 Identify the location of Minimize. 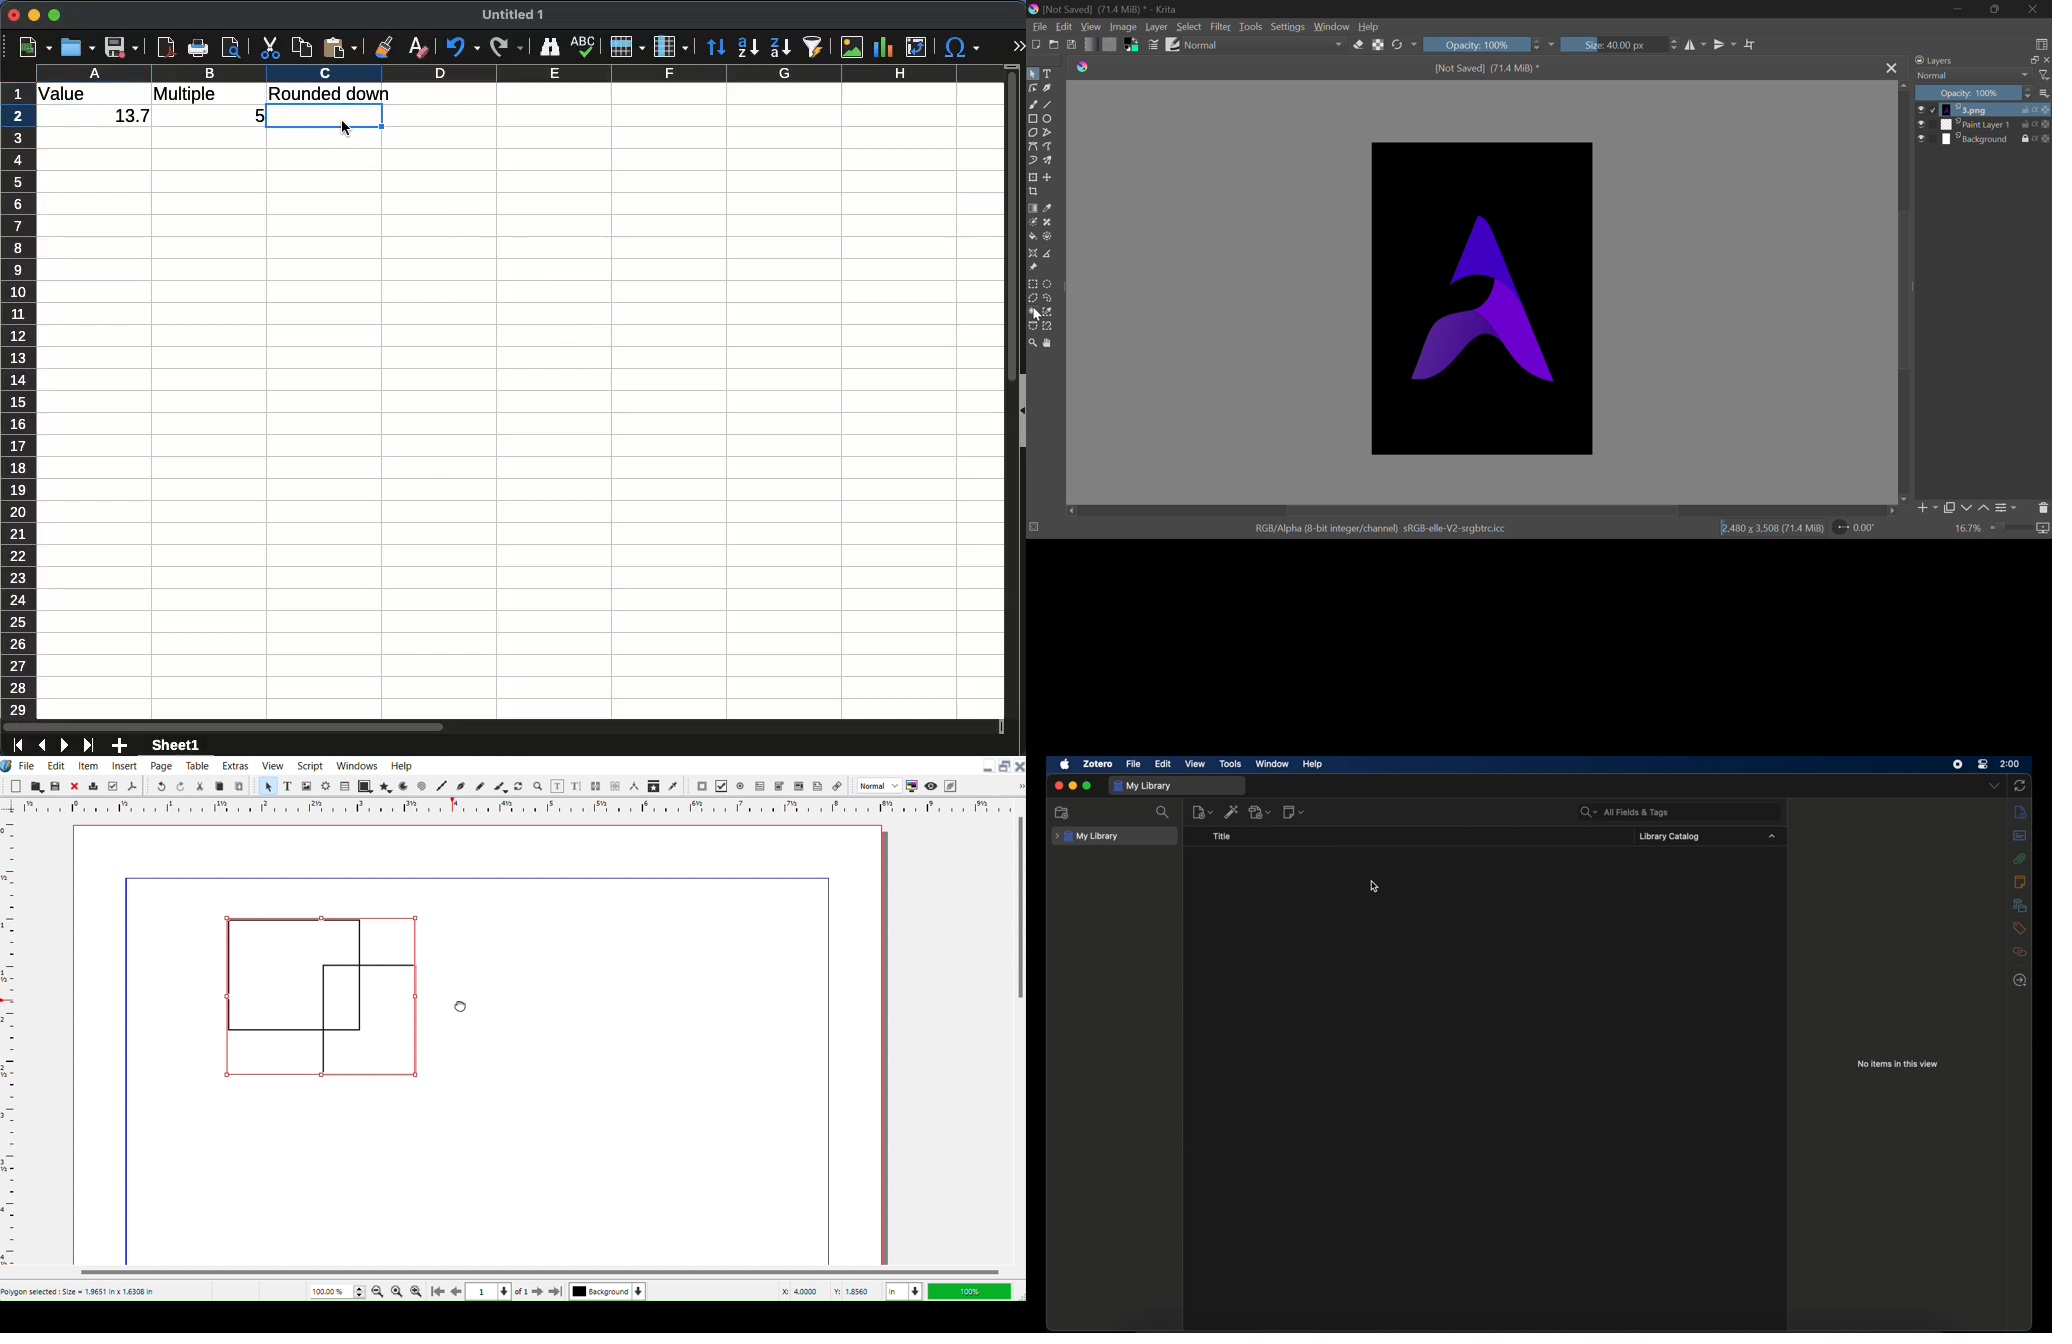
(1996, 9).